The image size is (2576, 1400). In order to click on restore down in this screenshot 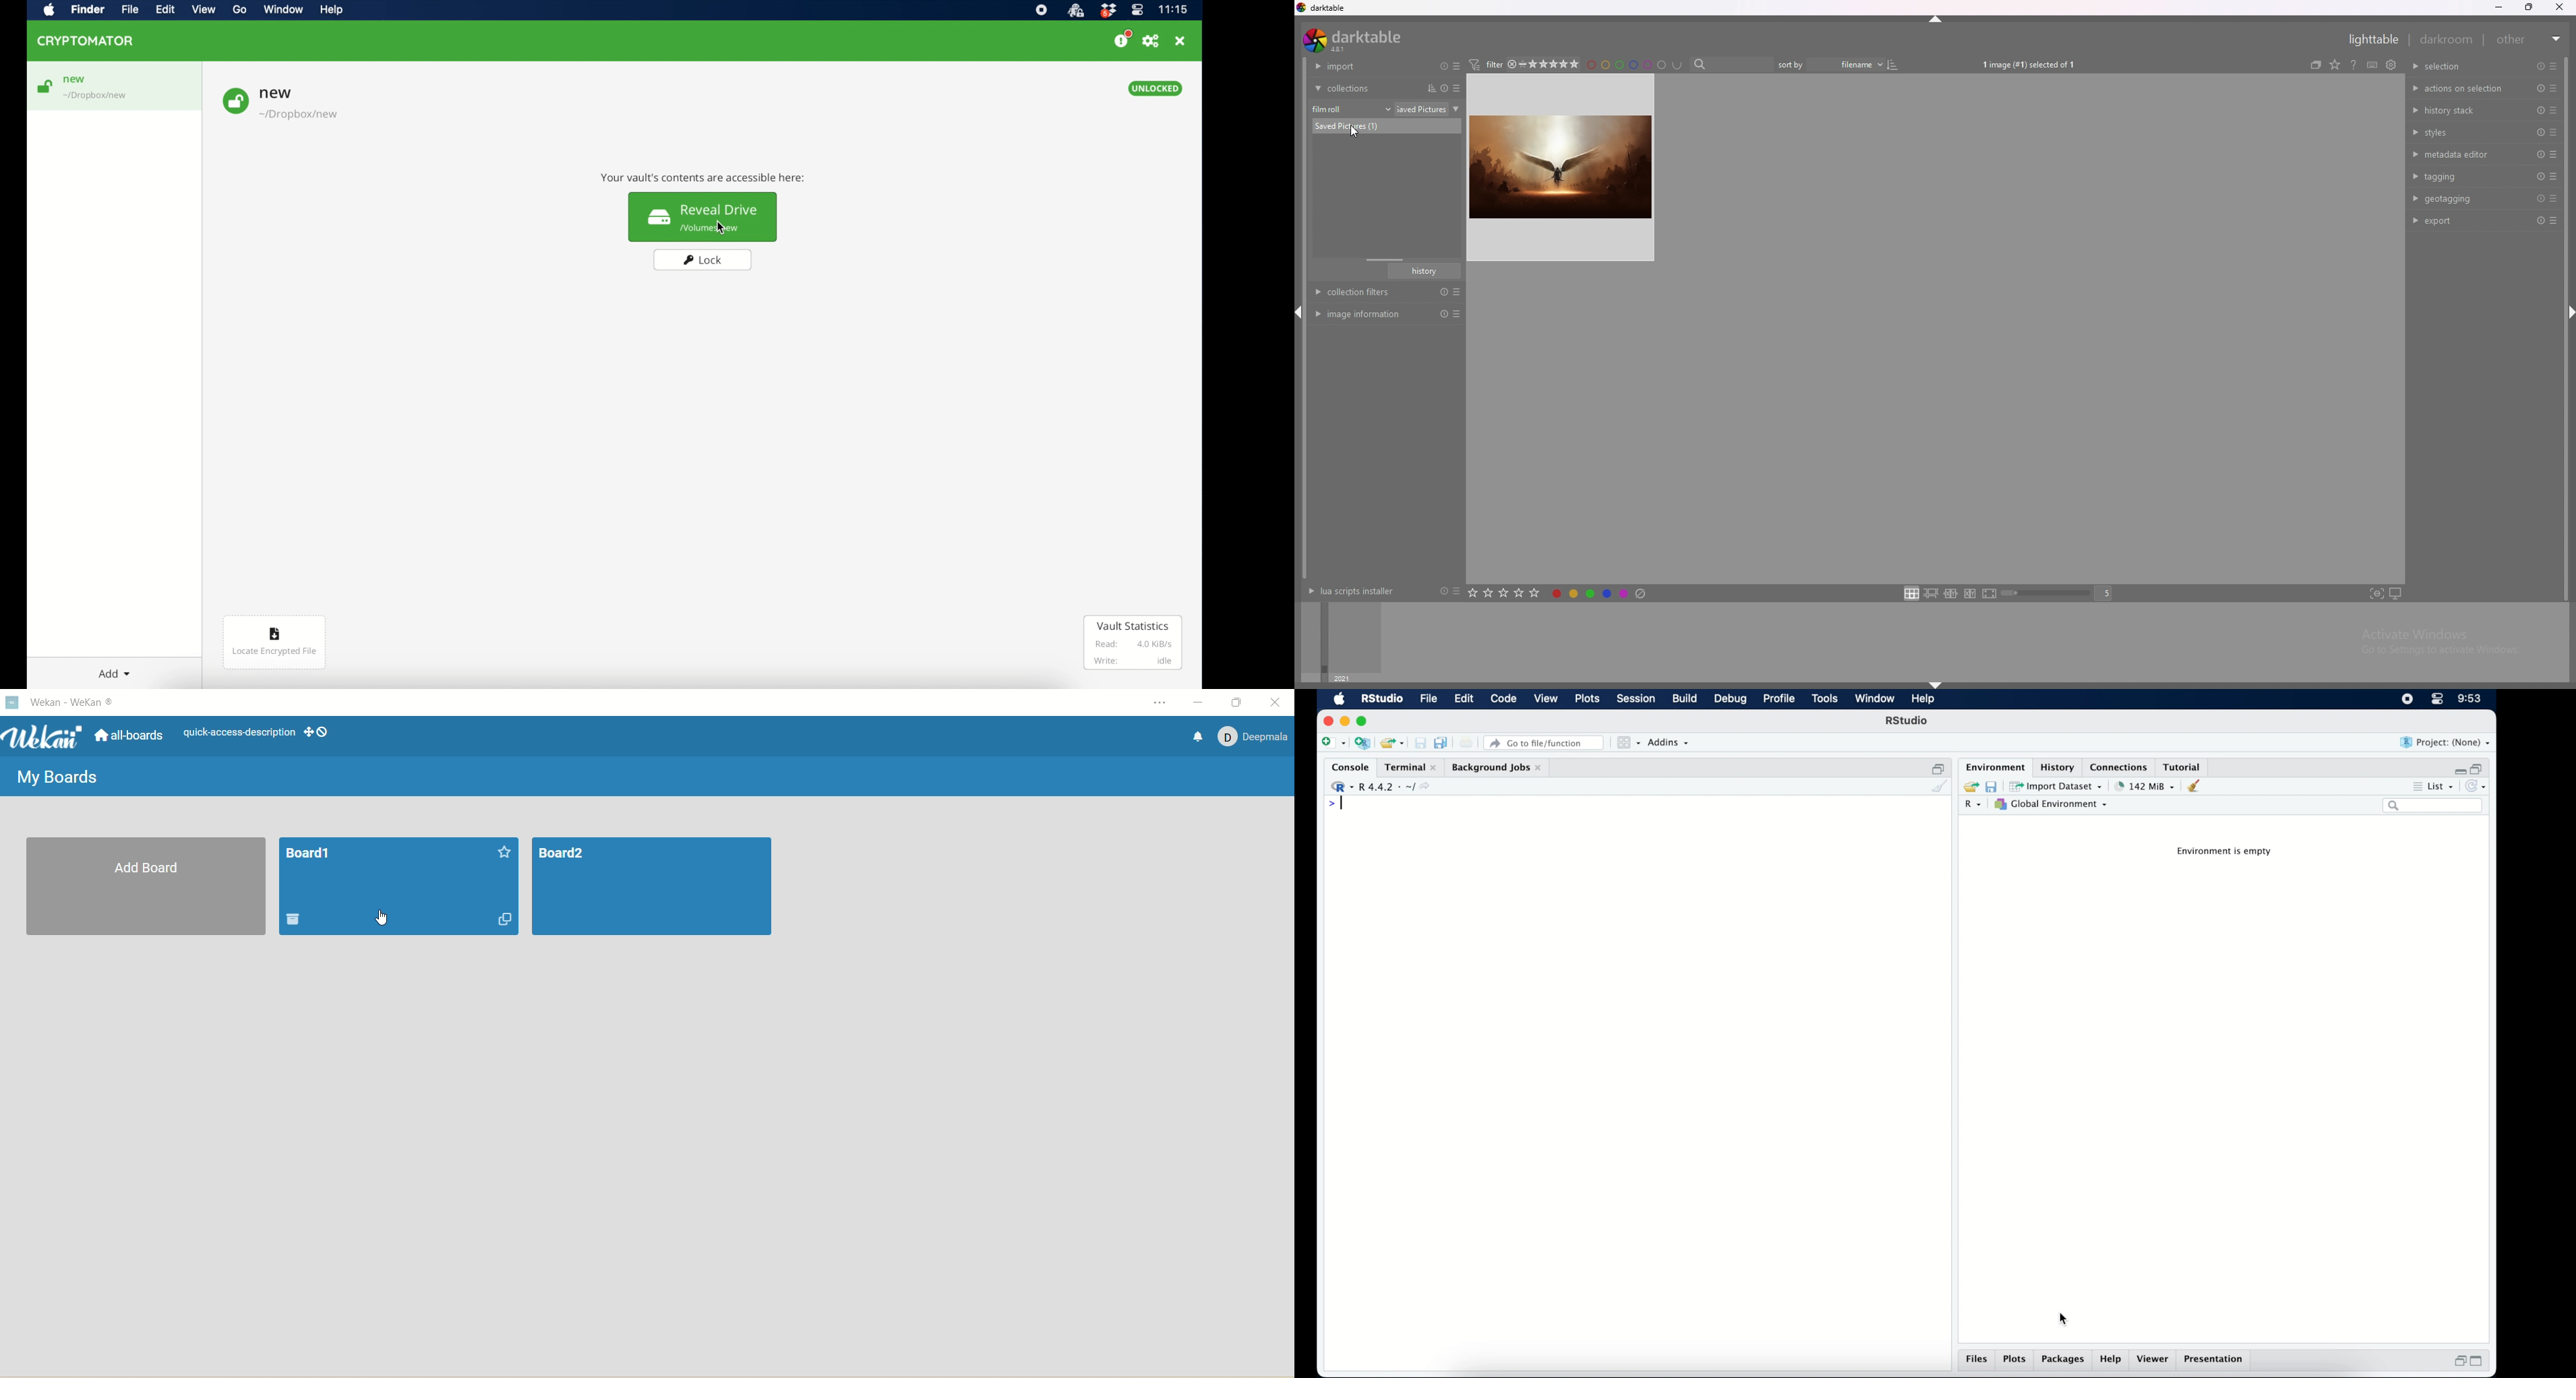, I will do `click(1938, 766)`.